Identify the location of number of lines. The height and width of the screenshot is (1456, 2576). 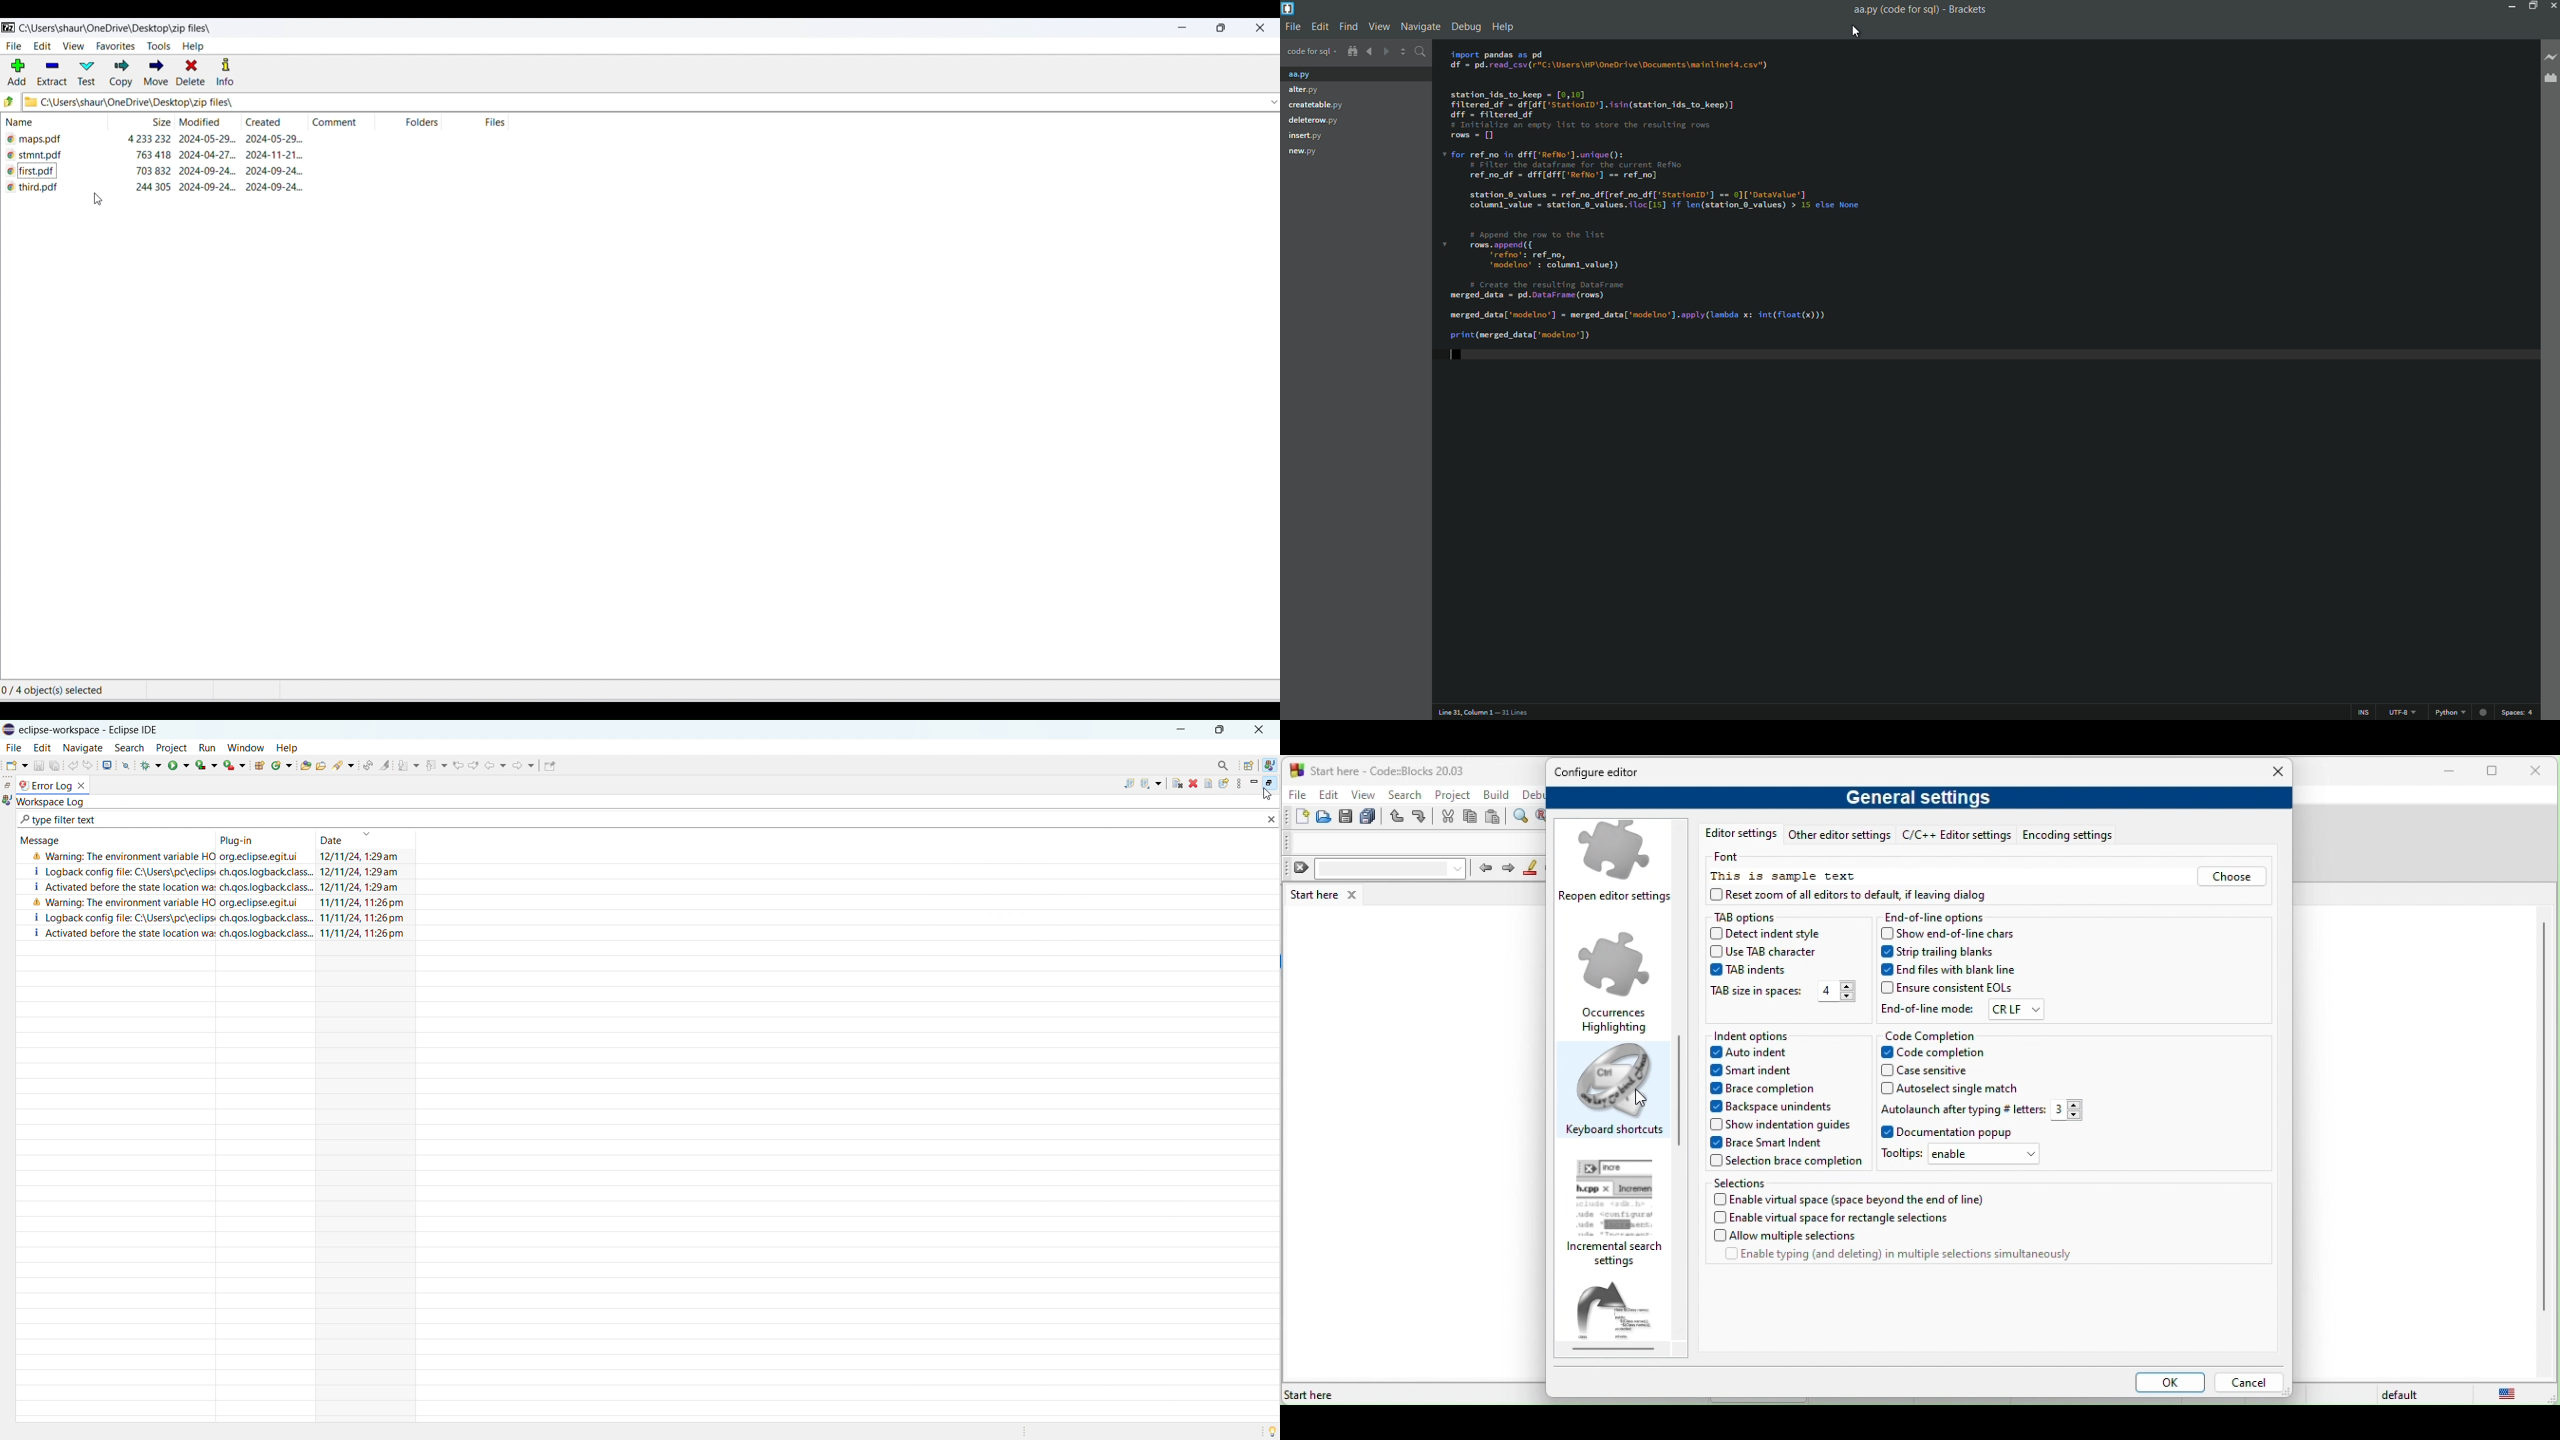
(1363, 712).